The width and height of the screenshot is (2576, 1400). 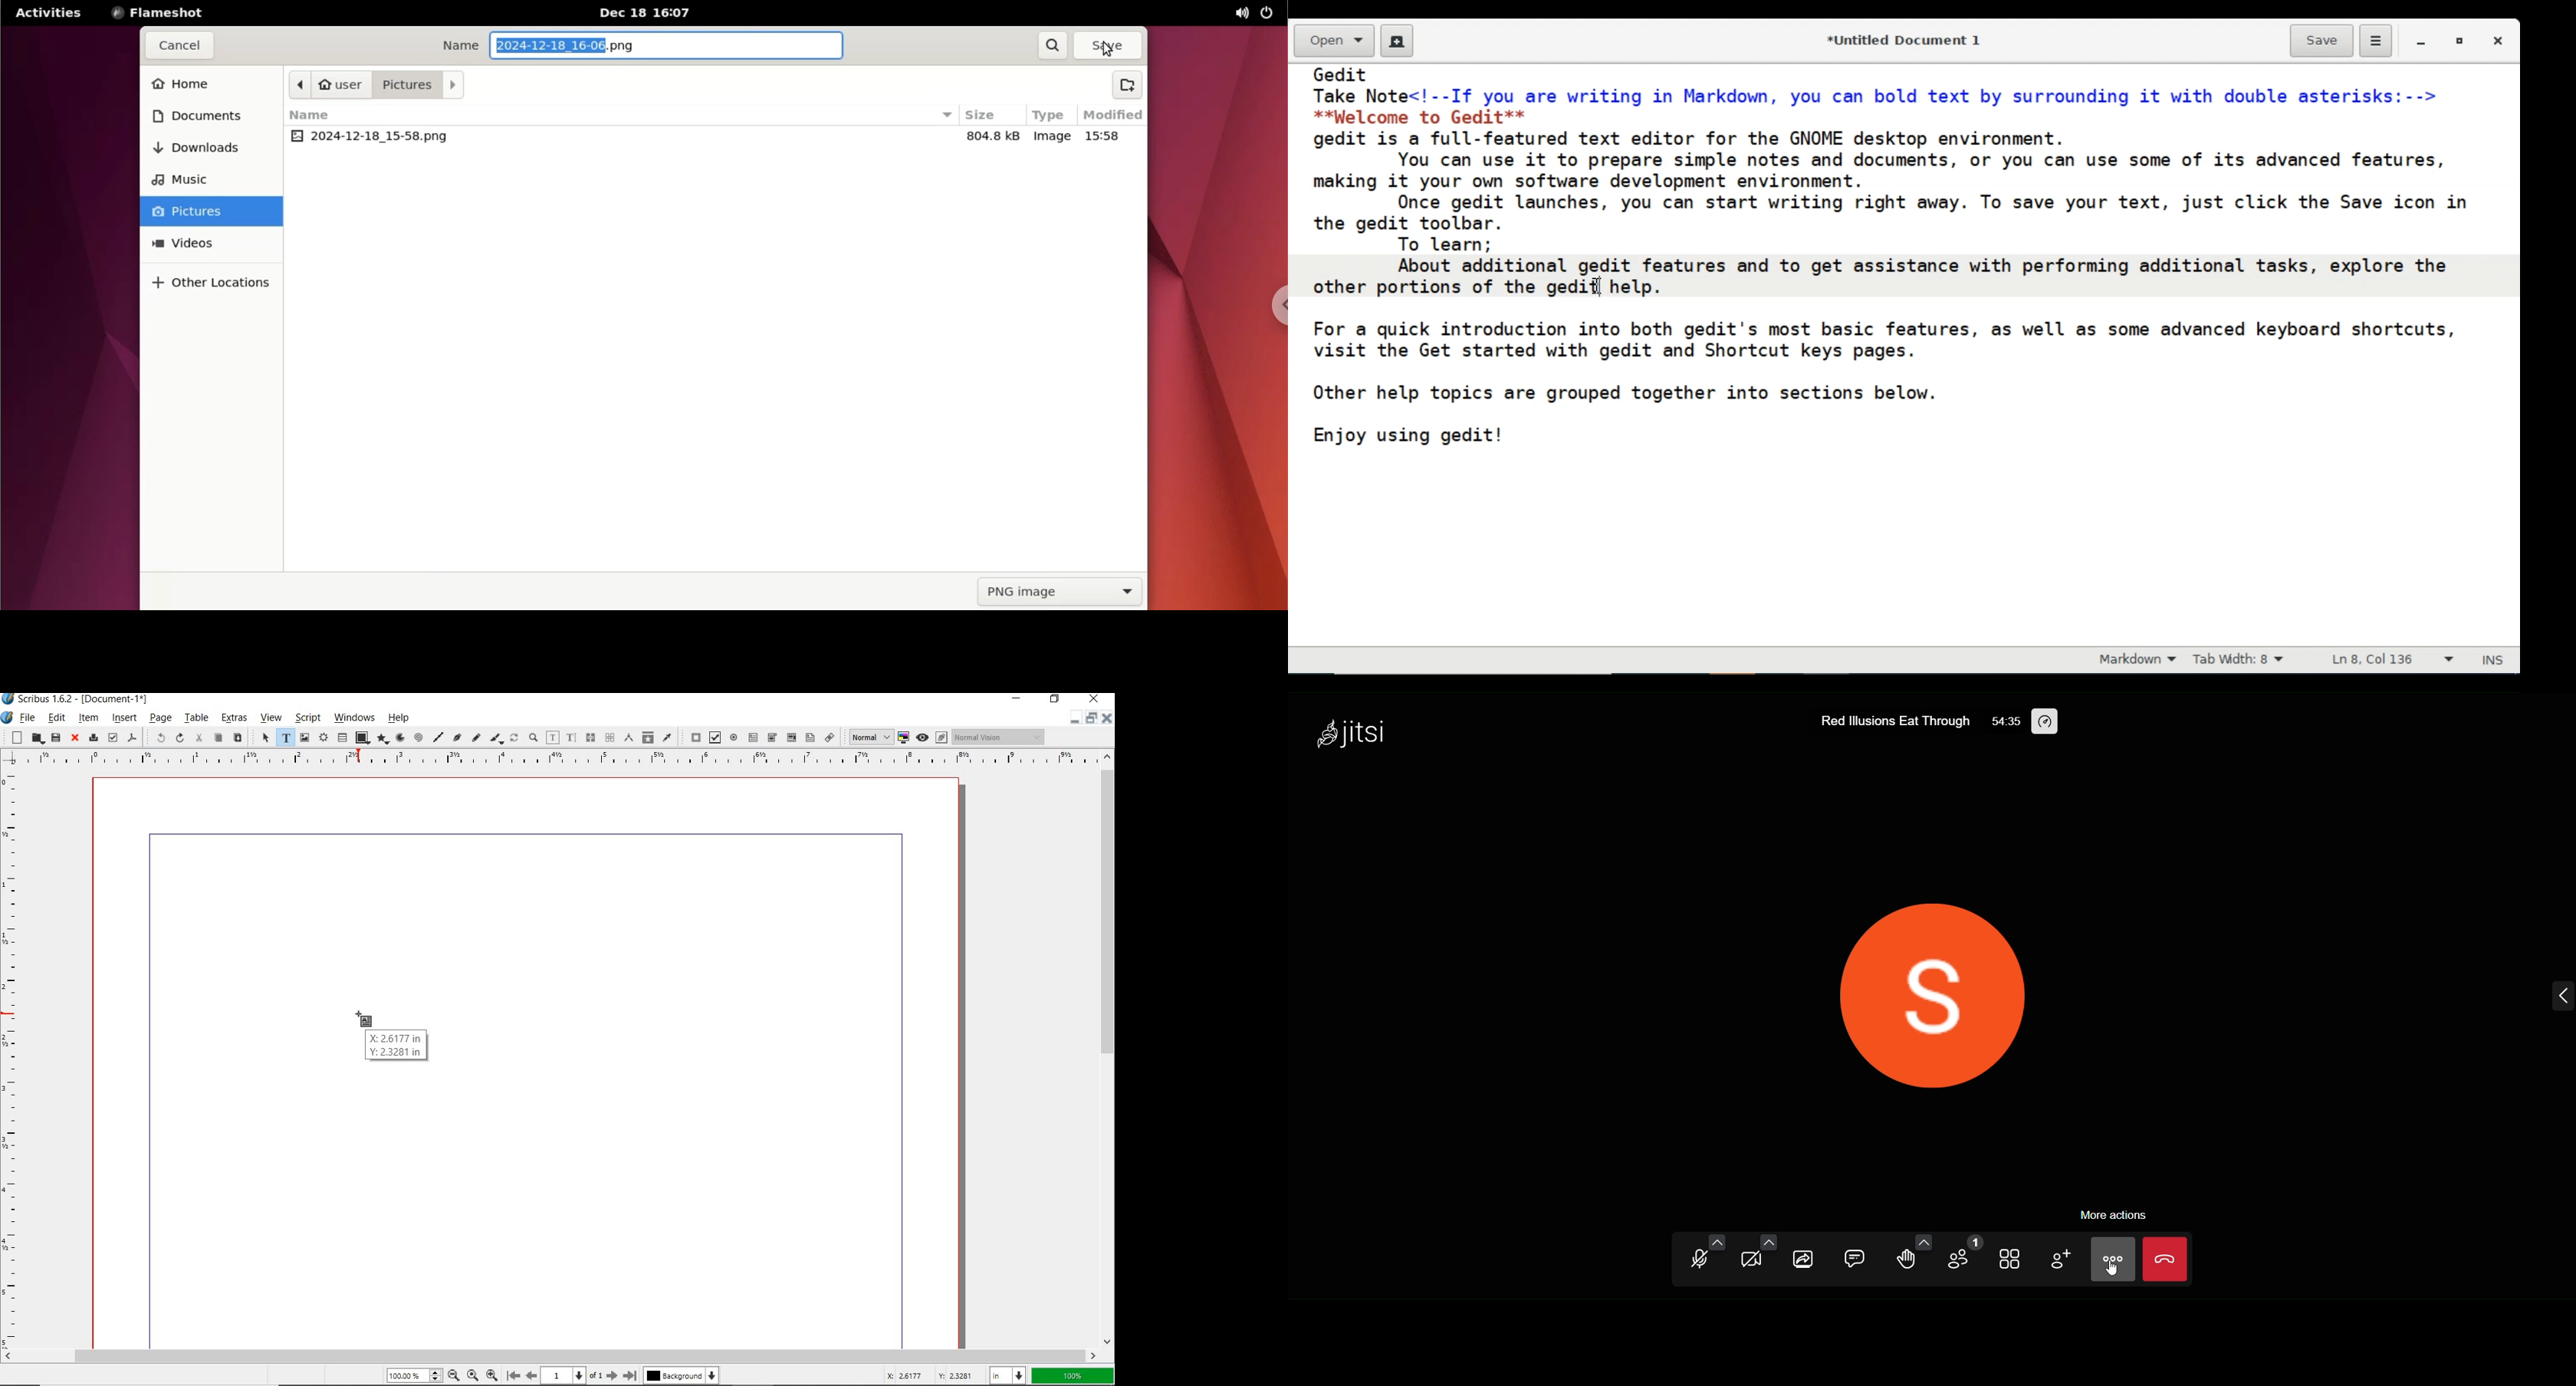 What do you see at coordinates (923, 737) in the screenshot?
I see `preview mode` at bounding box center [923, 737].